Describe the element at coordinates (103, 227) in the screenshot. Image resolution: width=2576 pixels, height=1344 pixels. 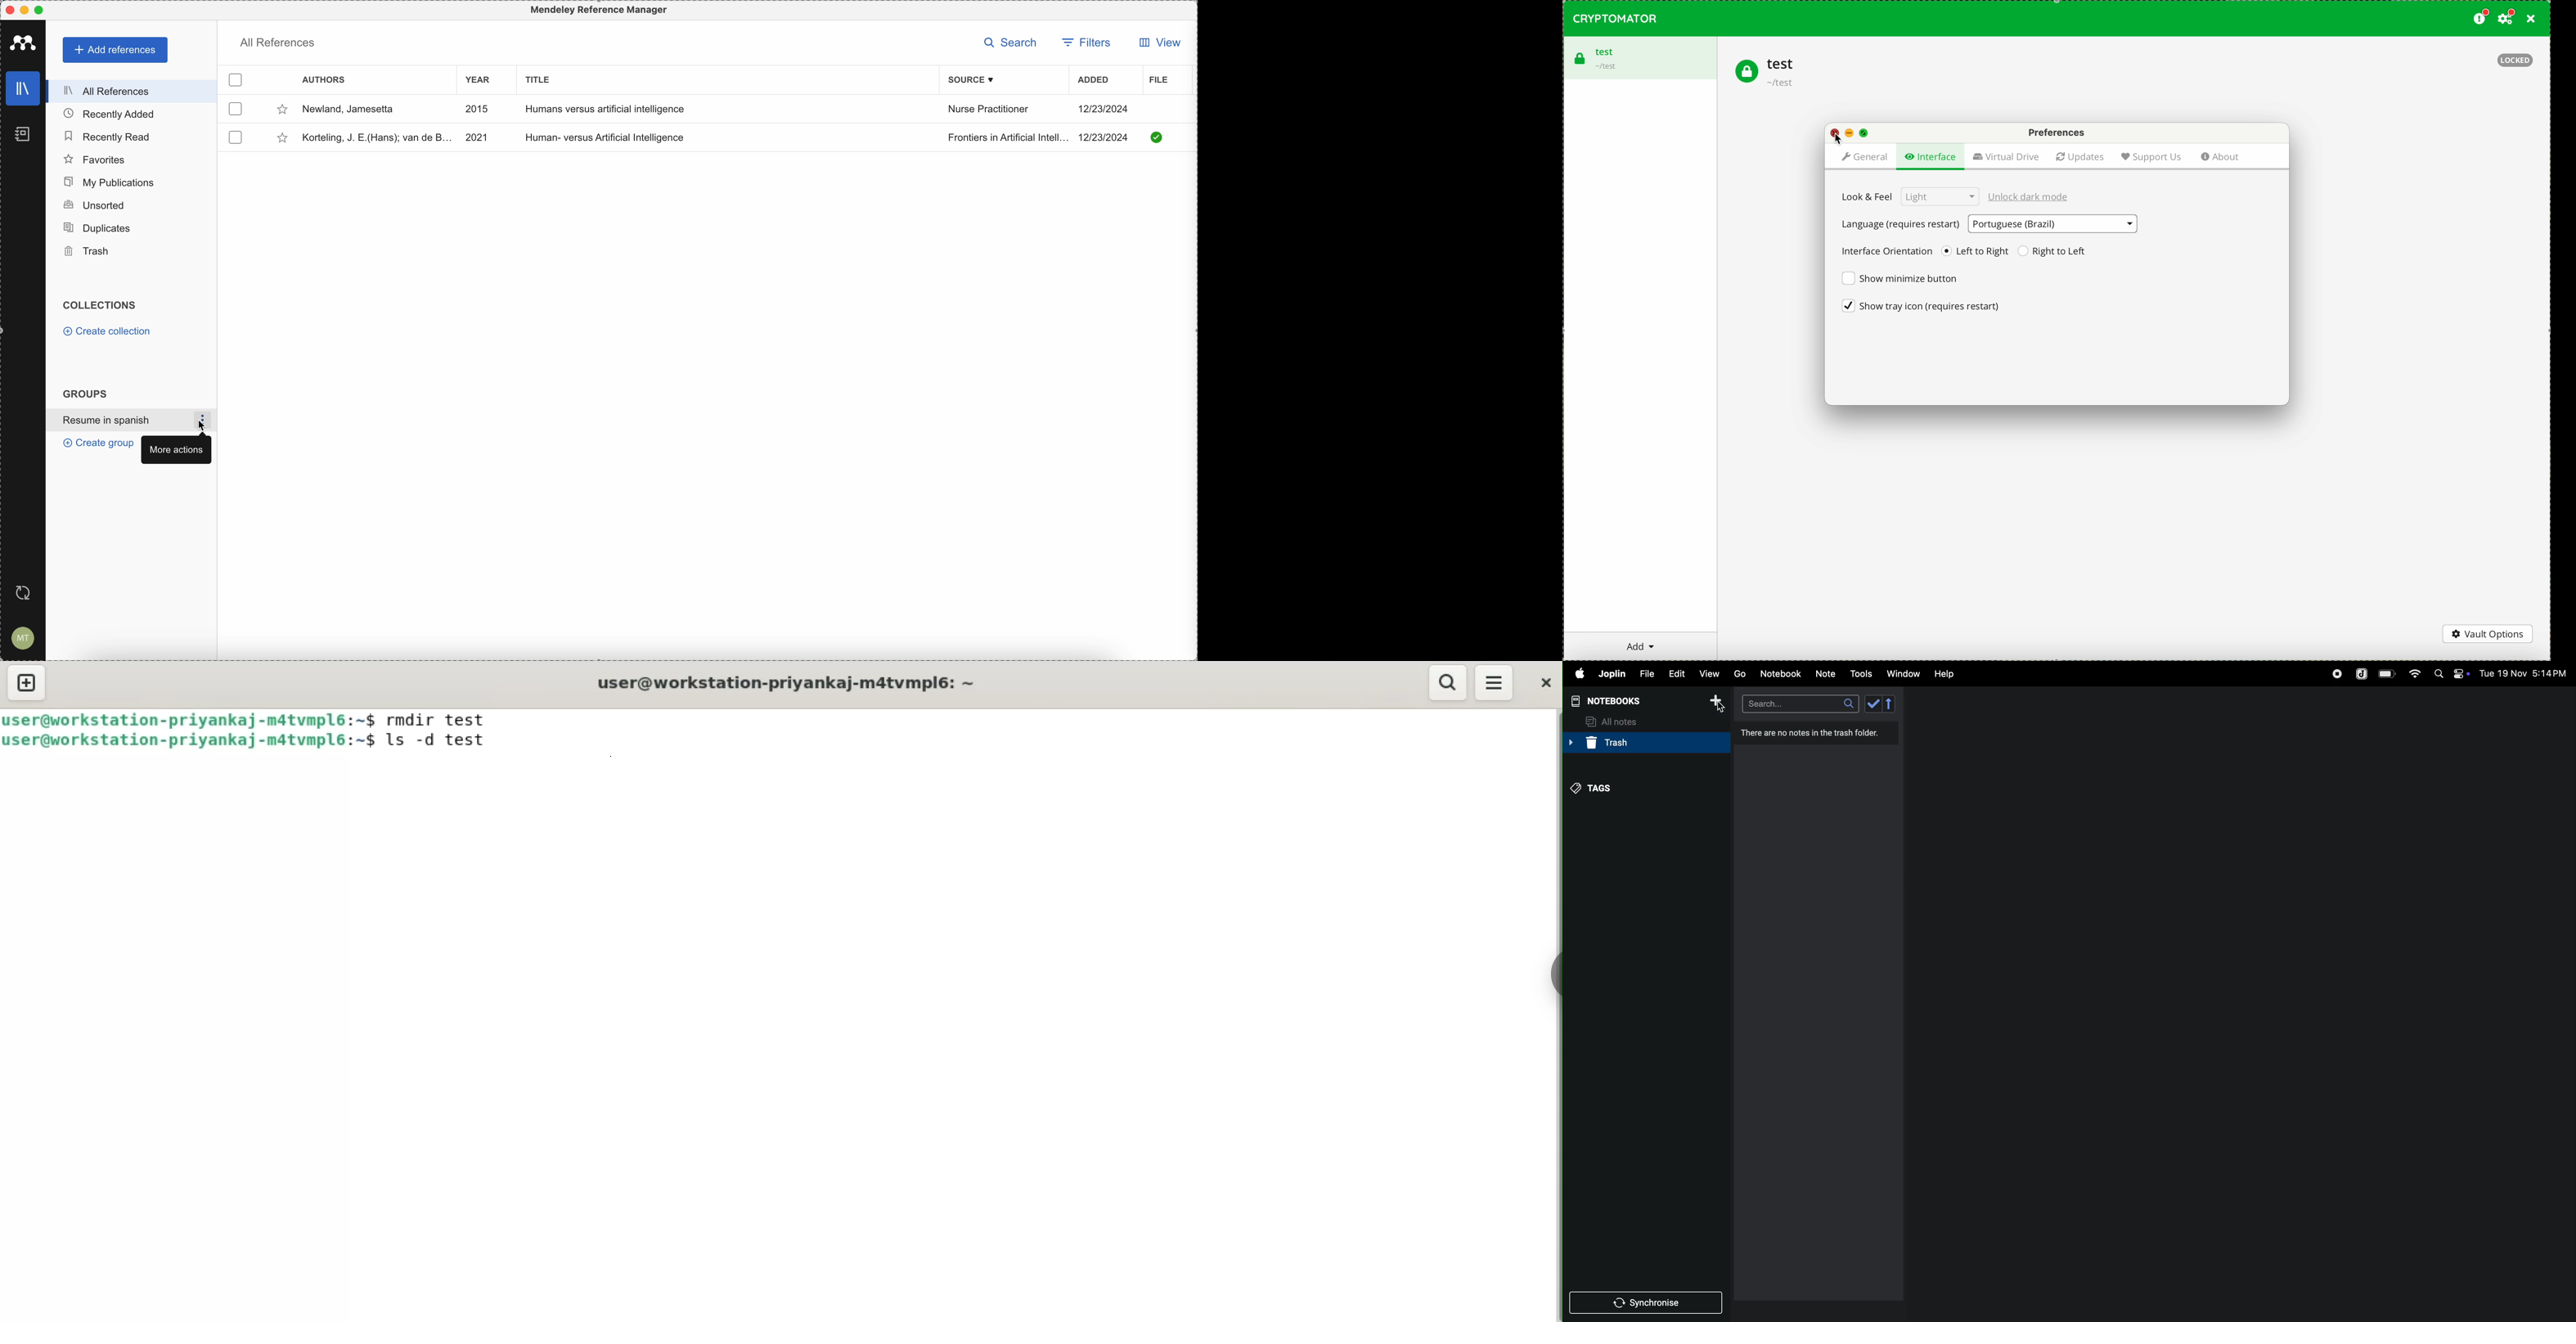
I see `duplicates` at that location.